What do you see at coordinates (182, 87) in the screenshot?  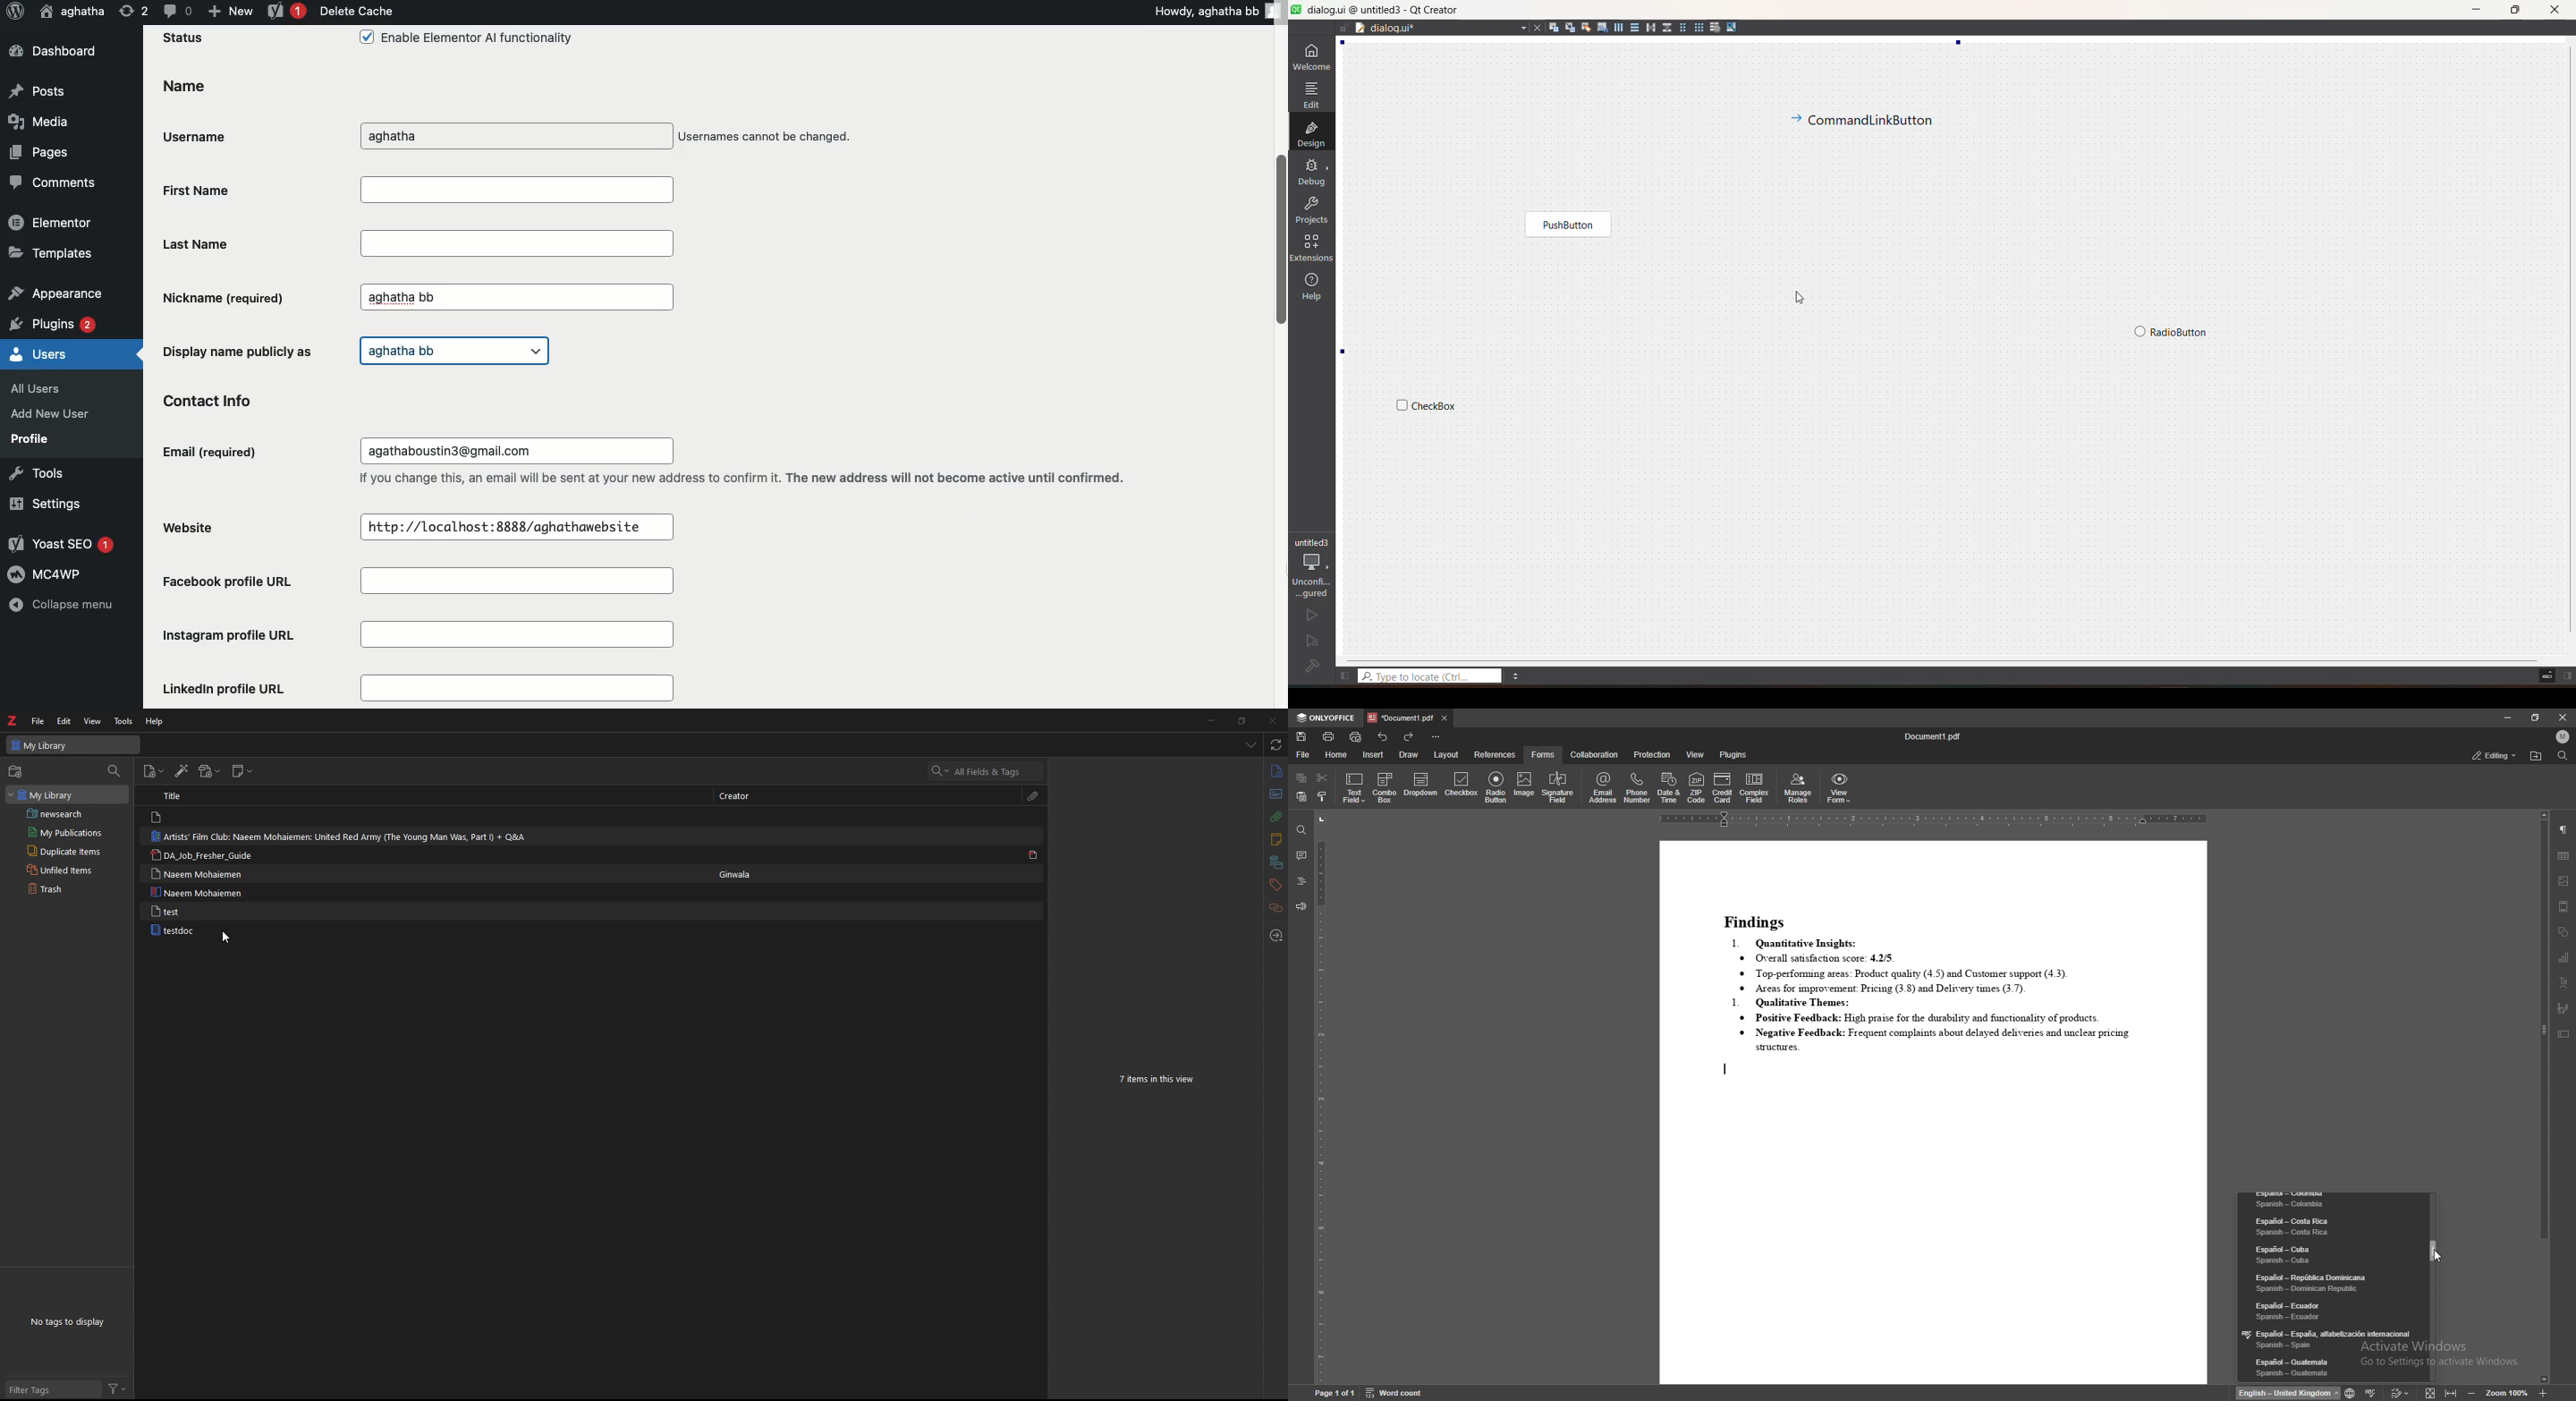 I see `Name` at bounding box center [182, 87].